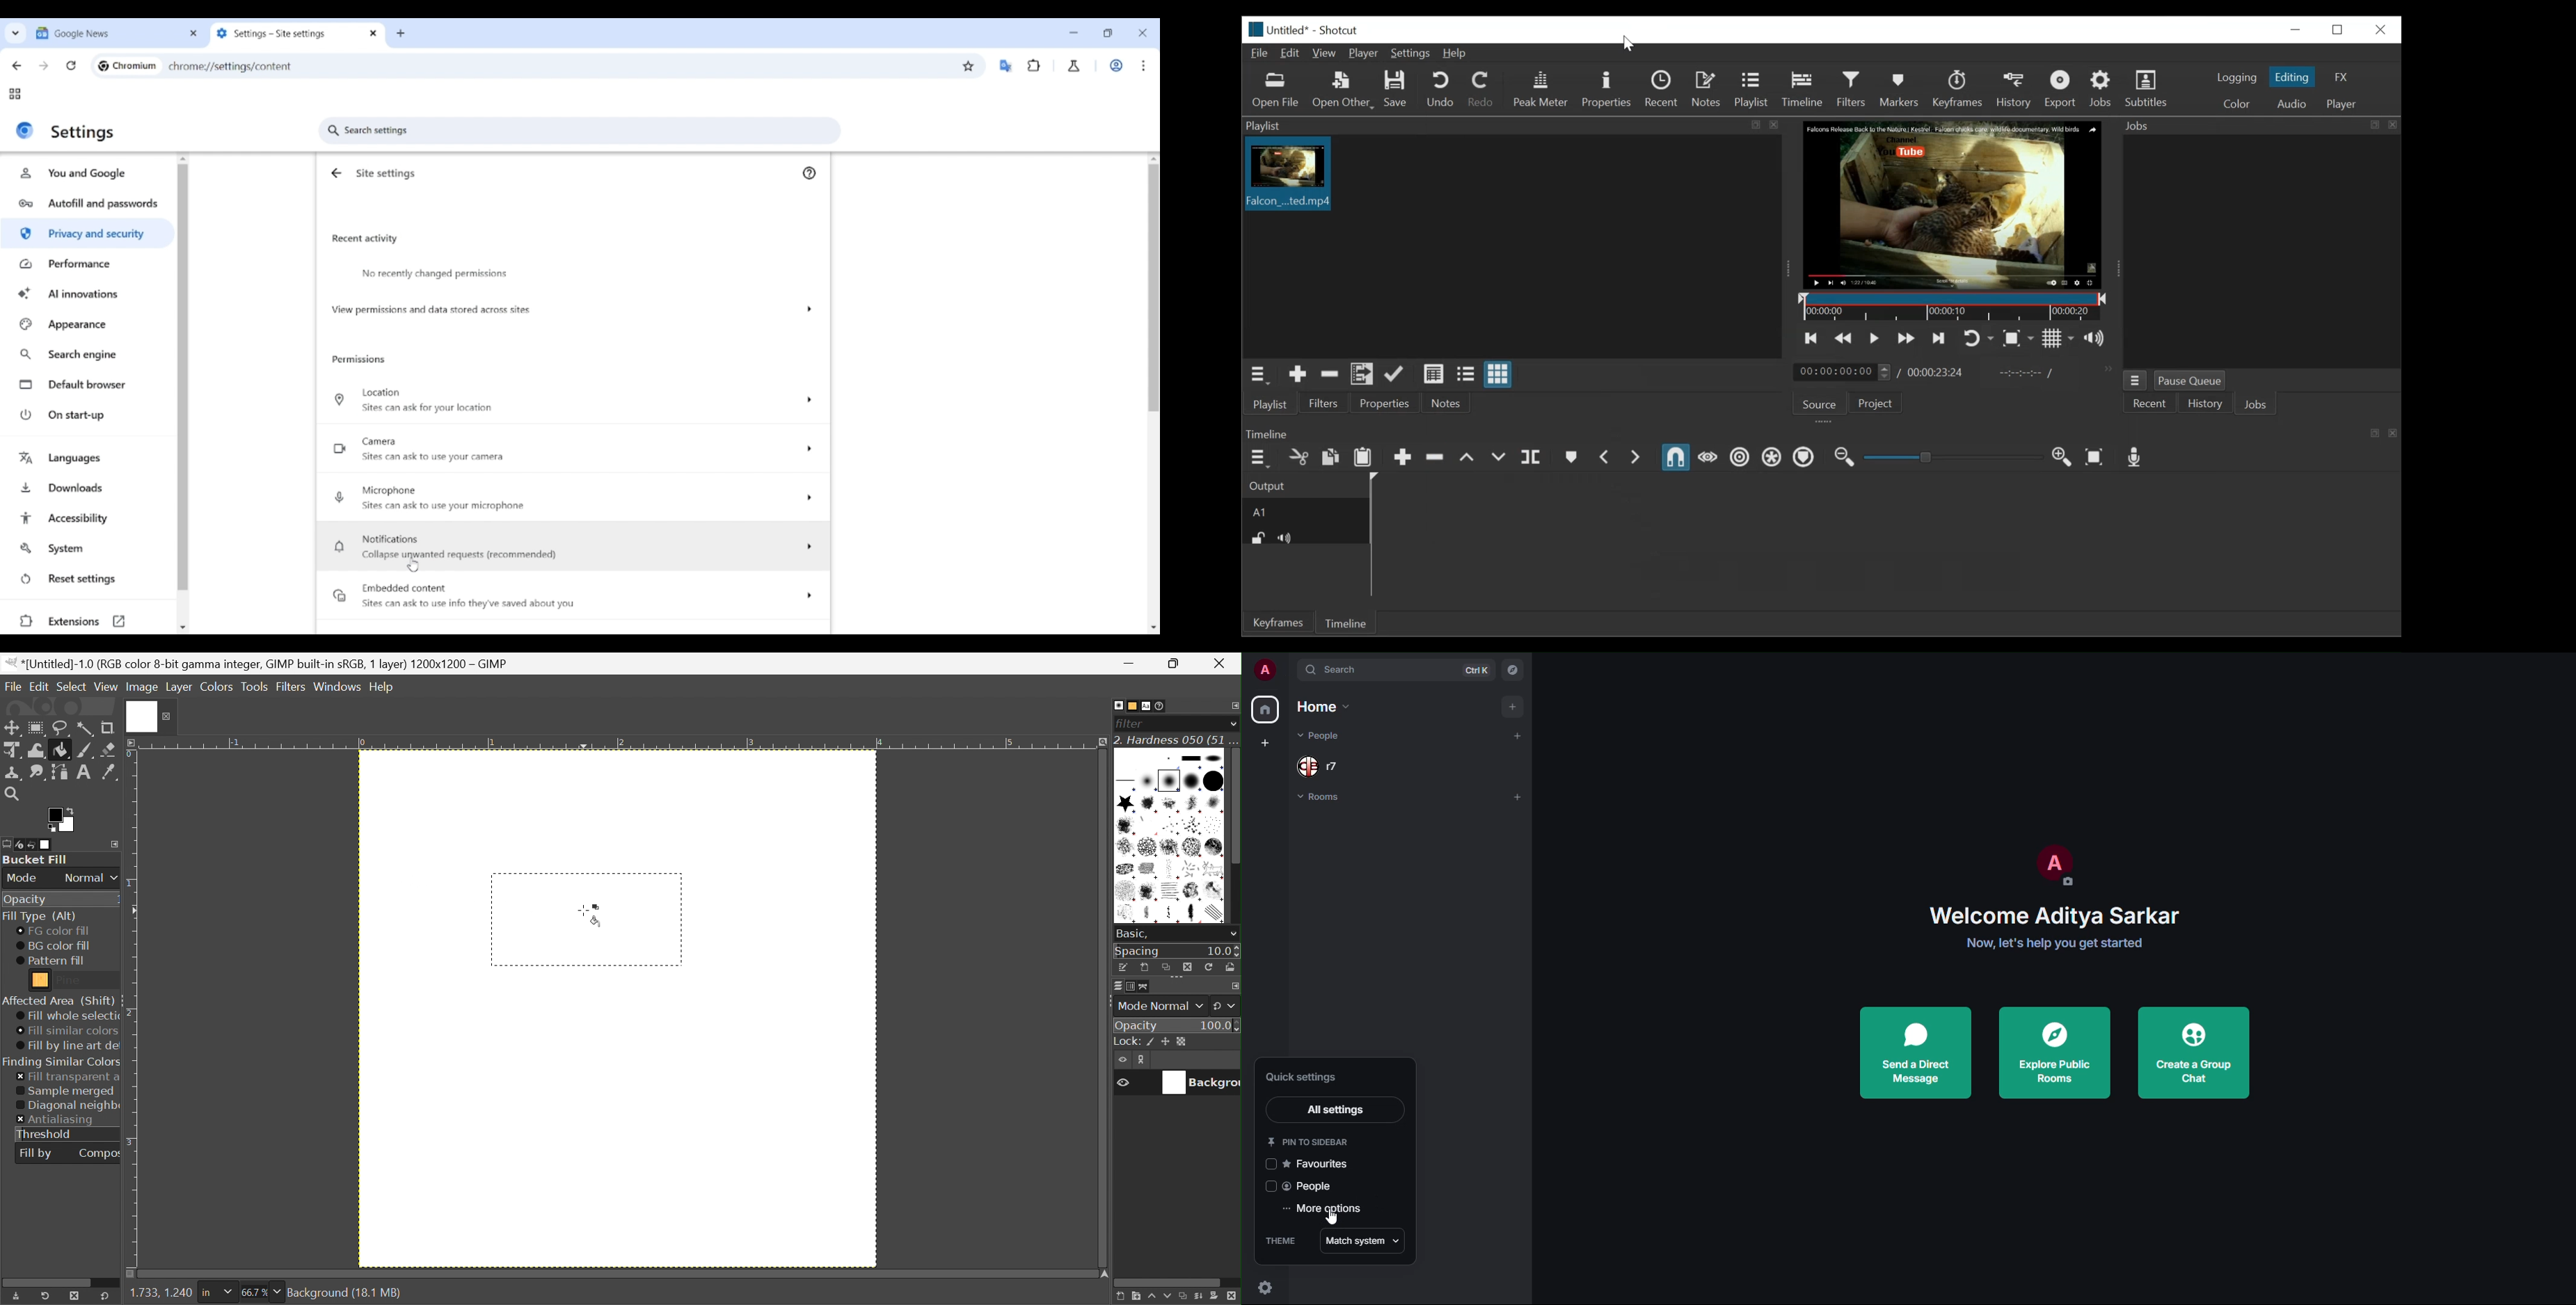 The width and height of the screenshot is (2576, 1316). I want to click on Playlist, so click(1275, 405).